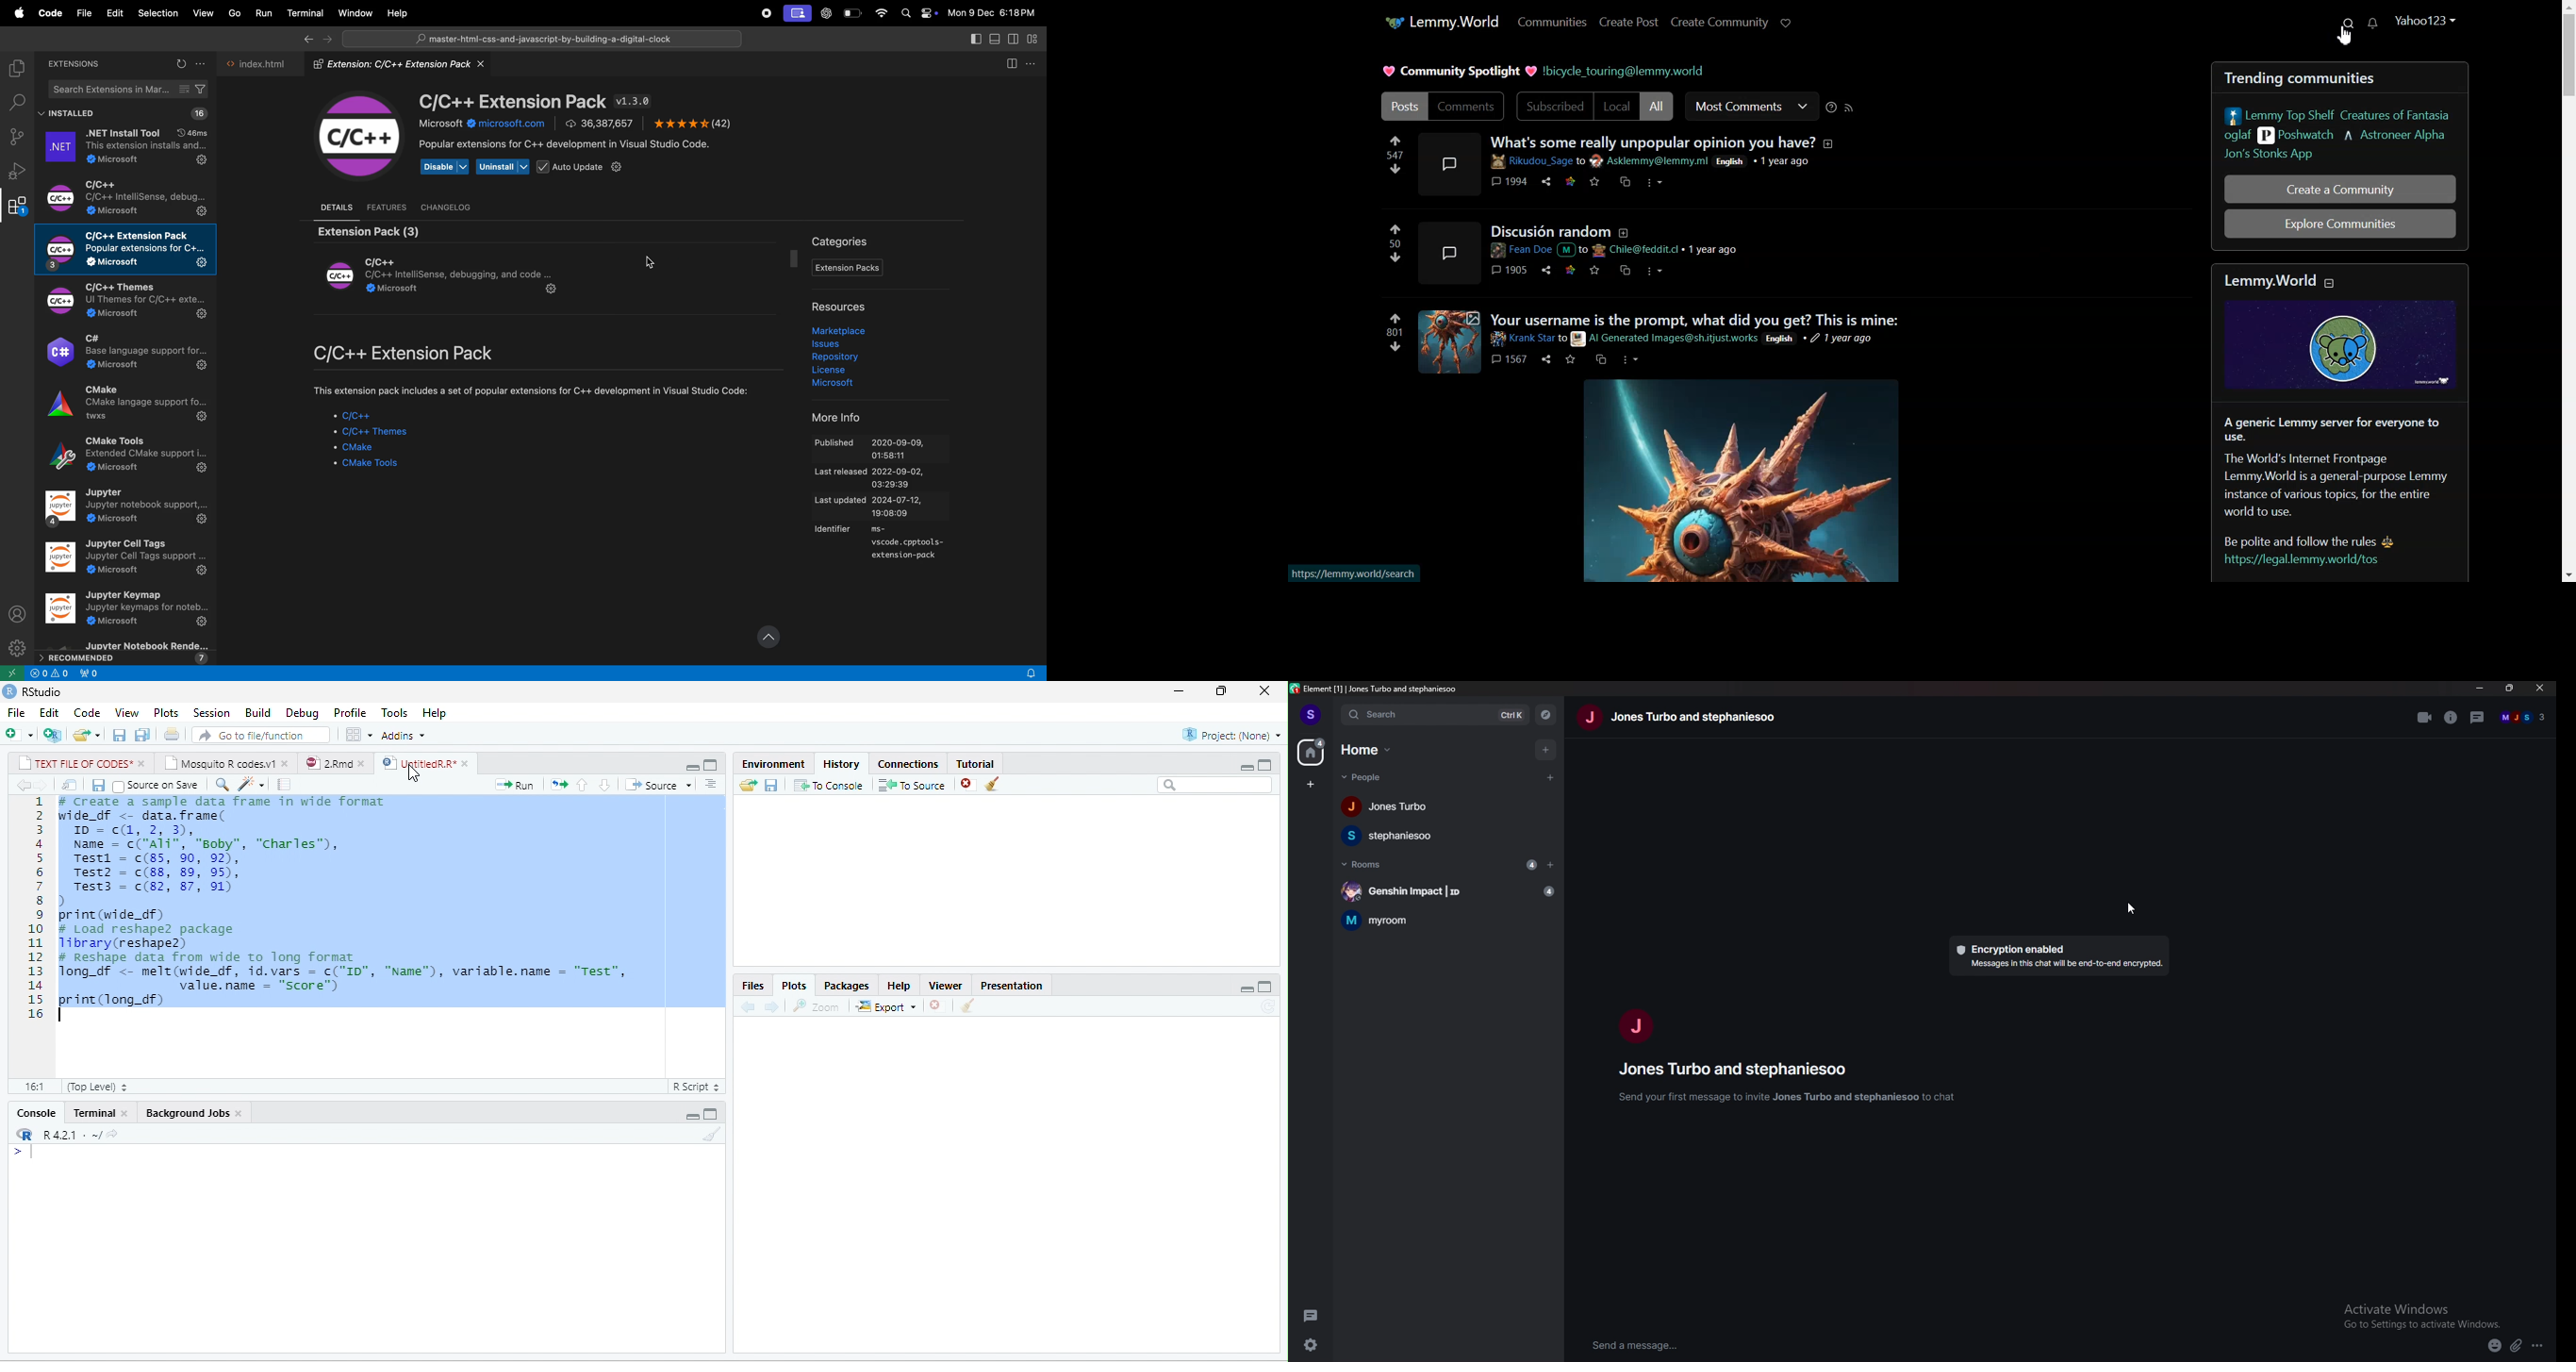 The image size is (2576, 1372). I want to click on alert, so click(1031, 669).